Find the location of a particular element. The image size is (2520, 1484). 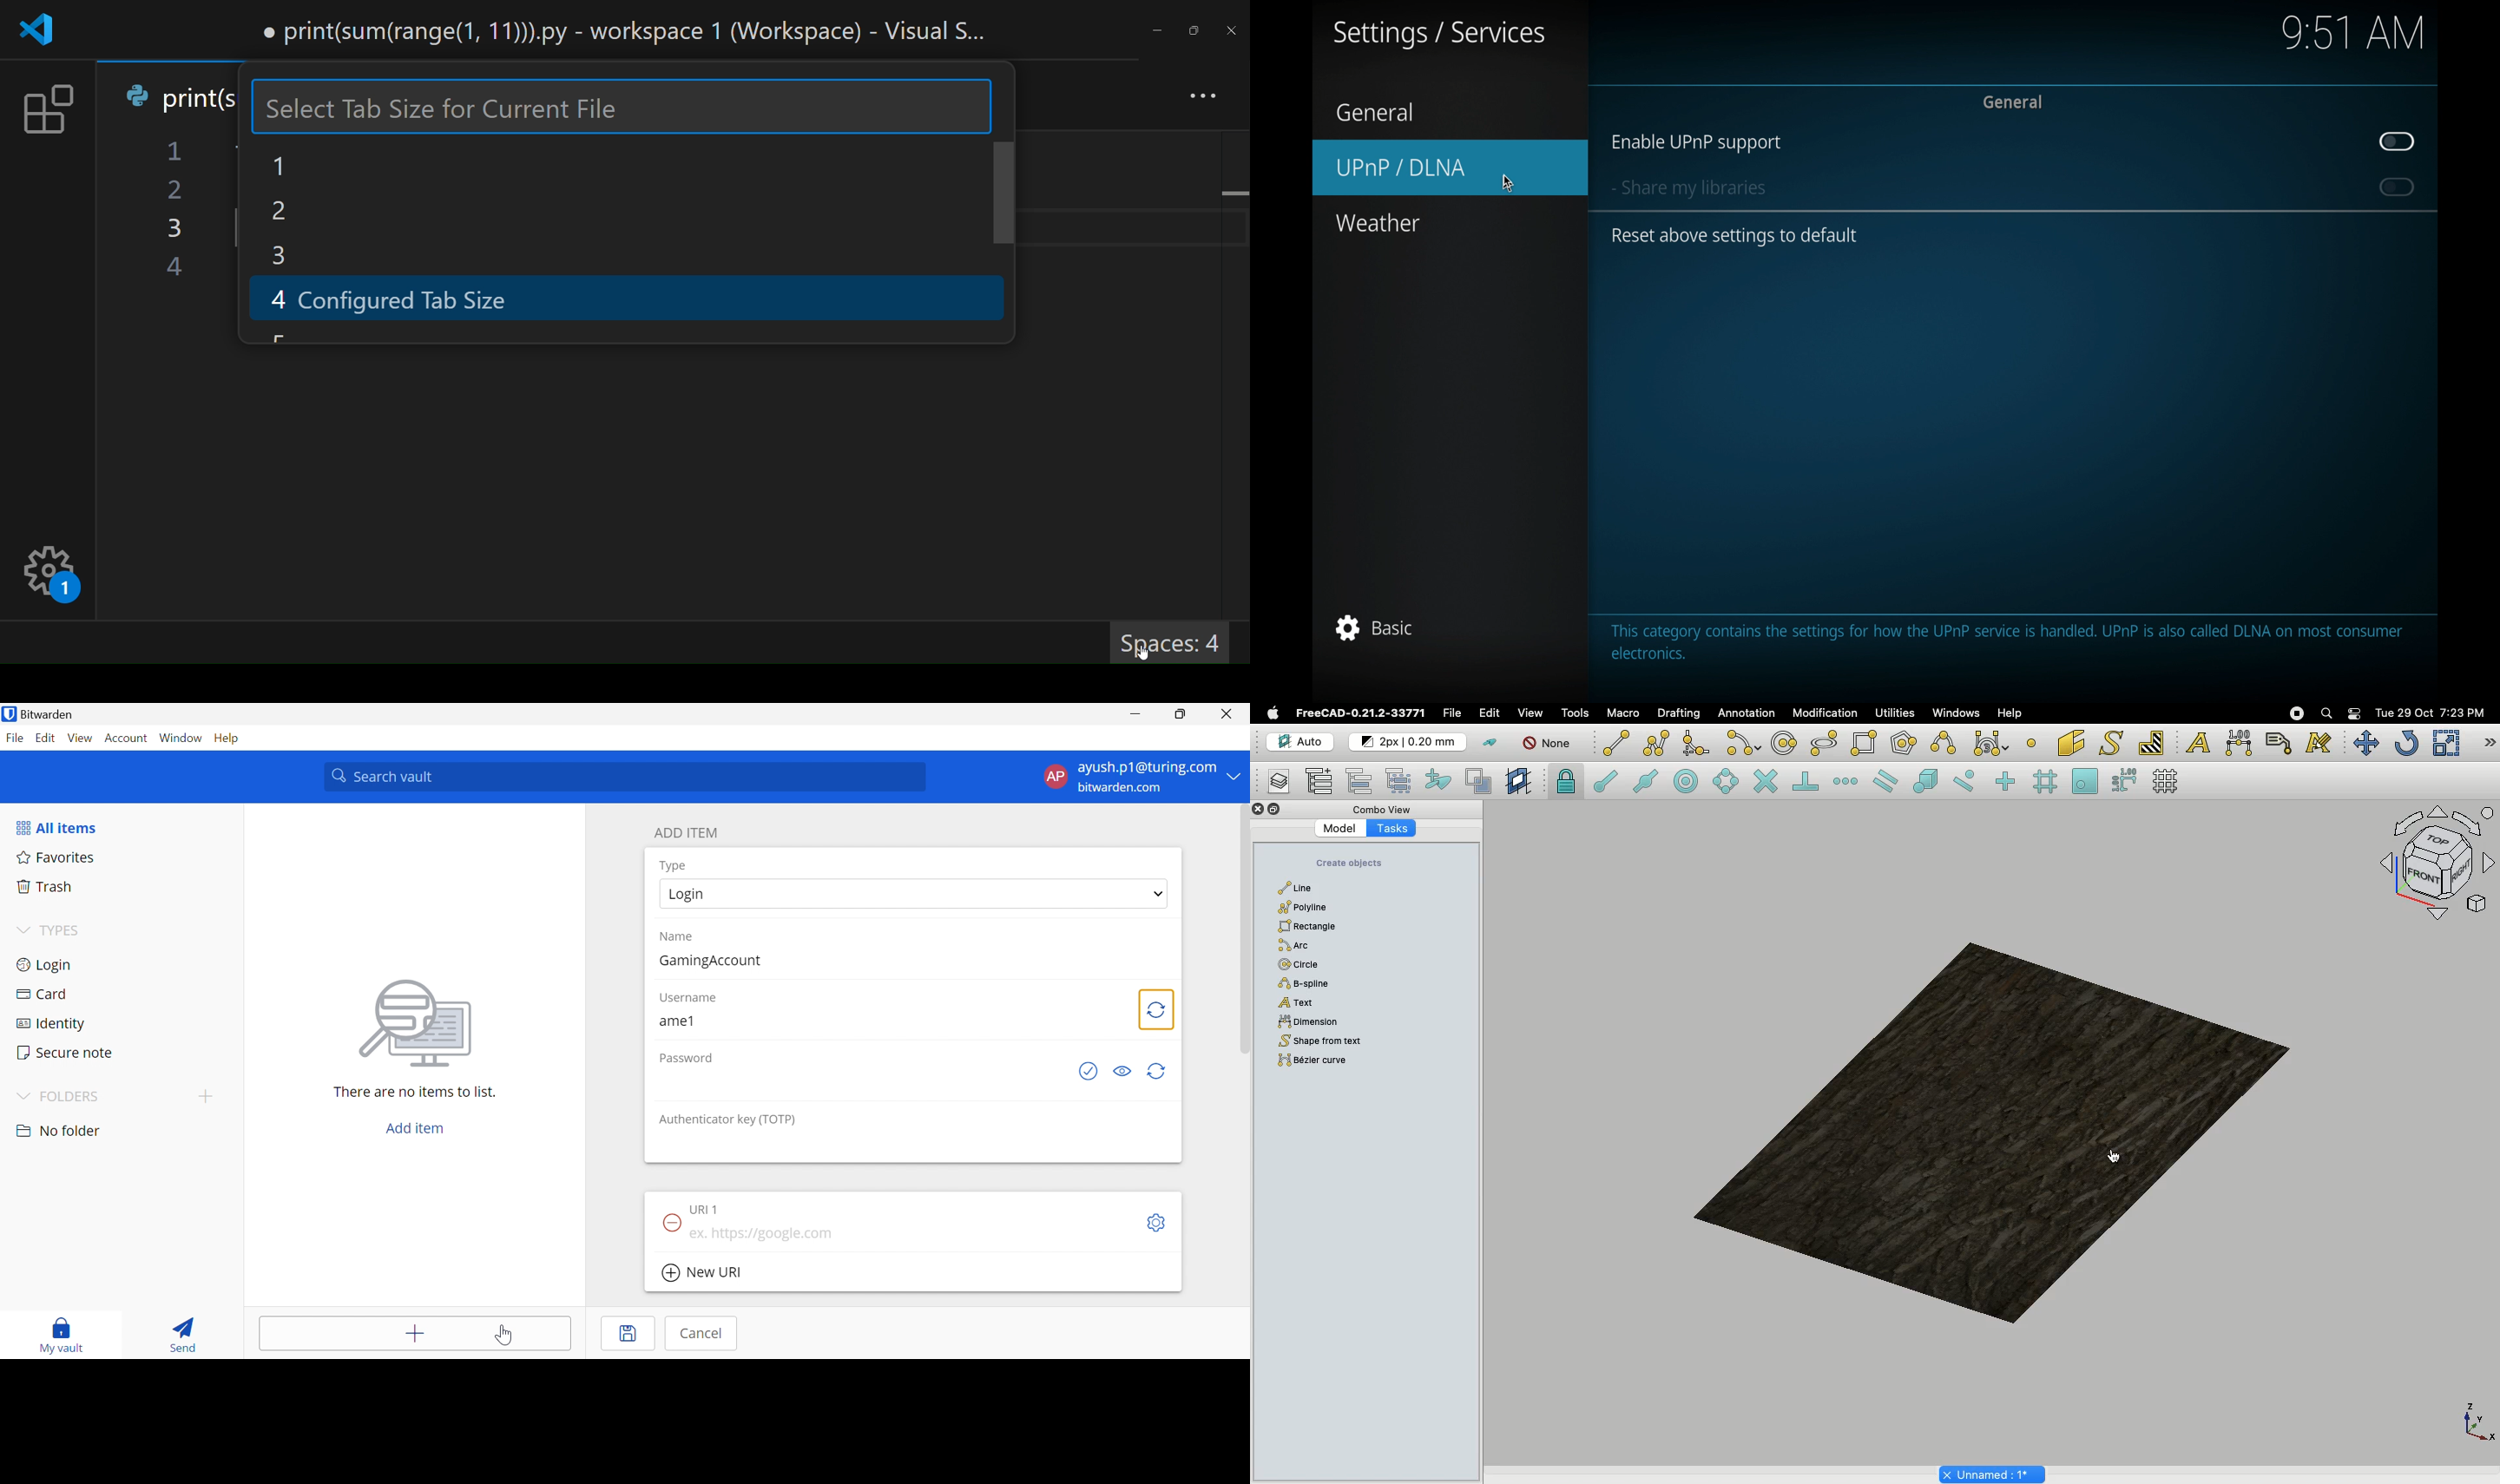

Window is located at coordinates (180, 739).